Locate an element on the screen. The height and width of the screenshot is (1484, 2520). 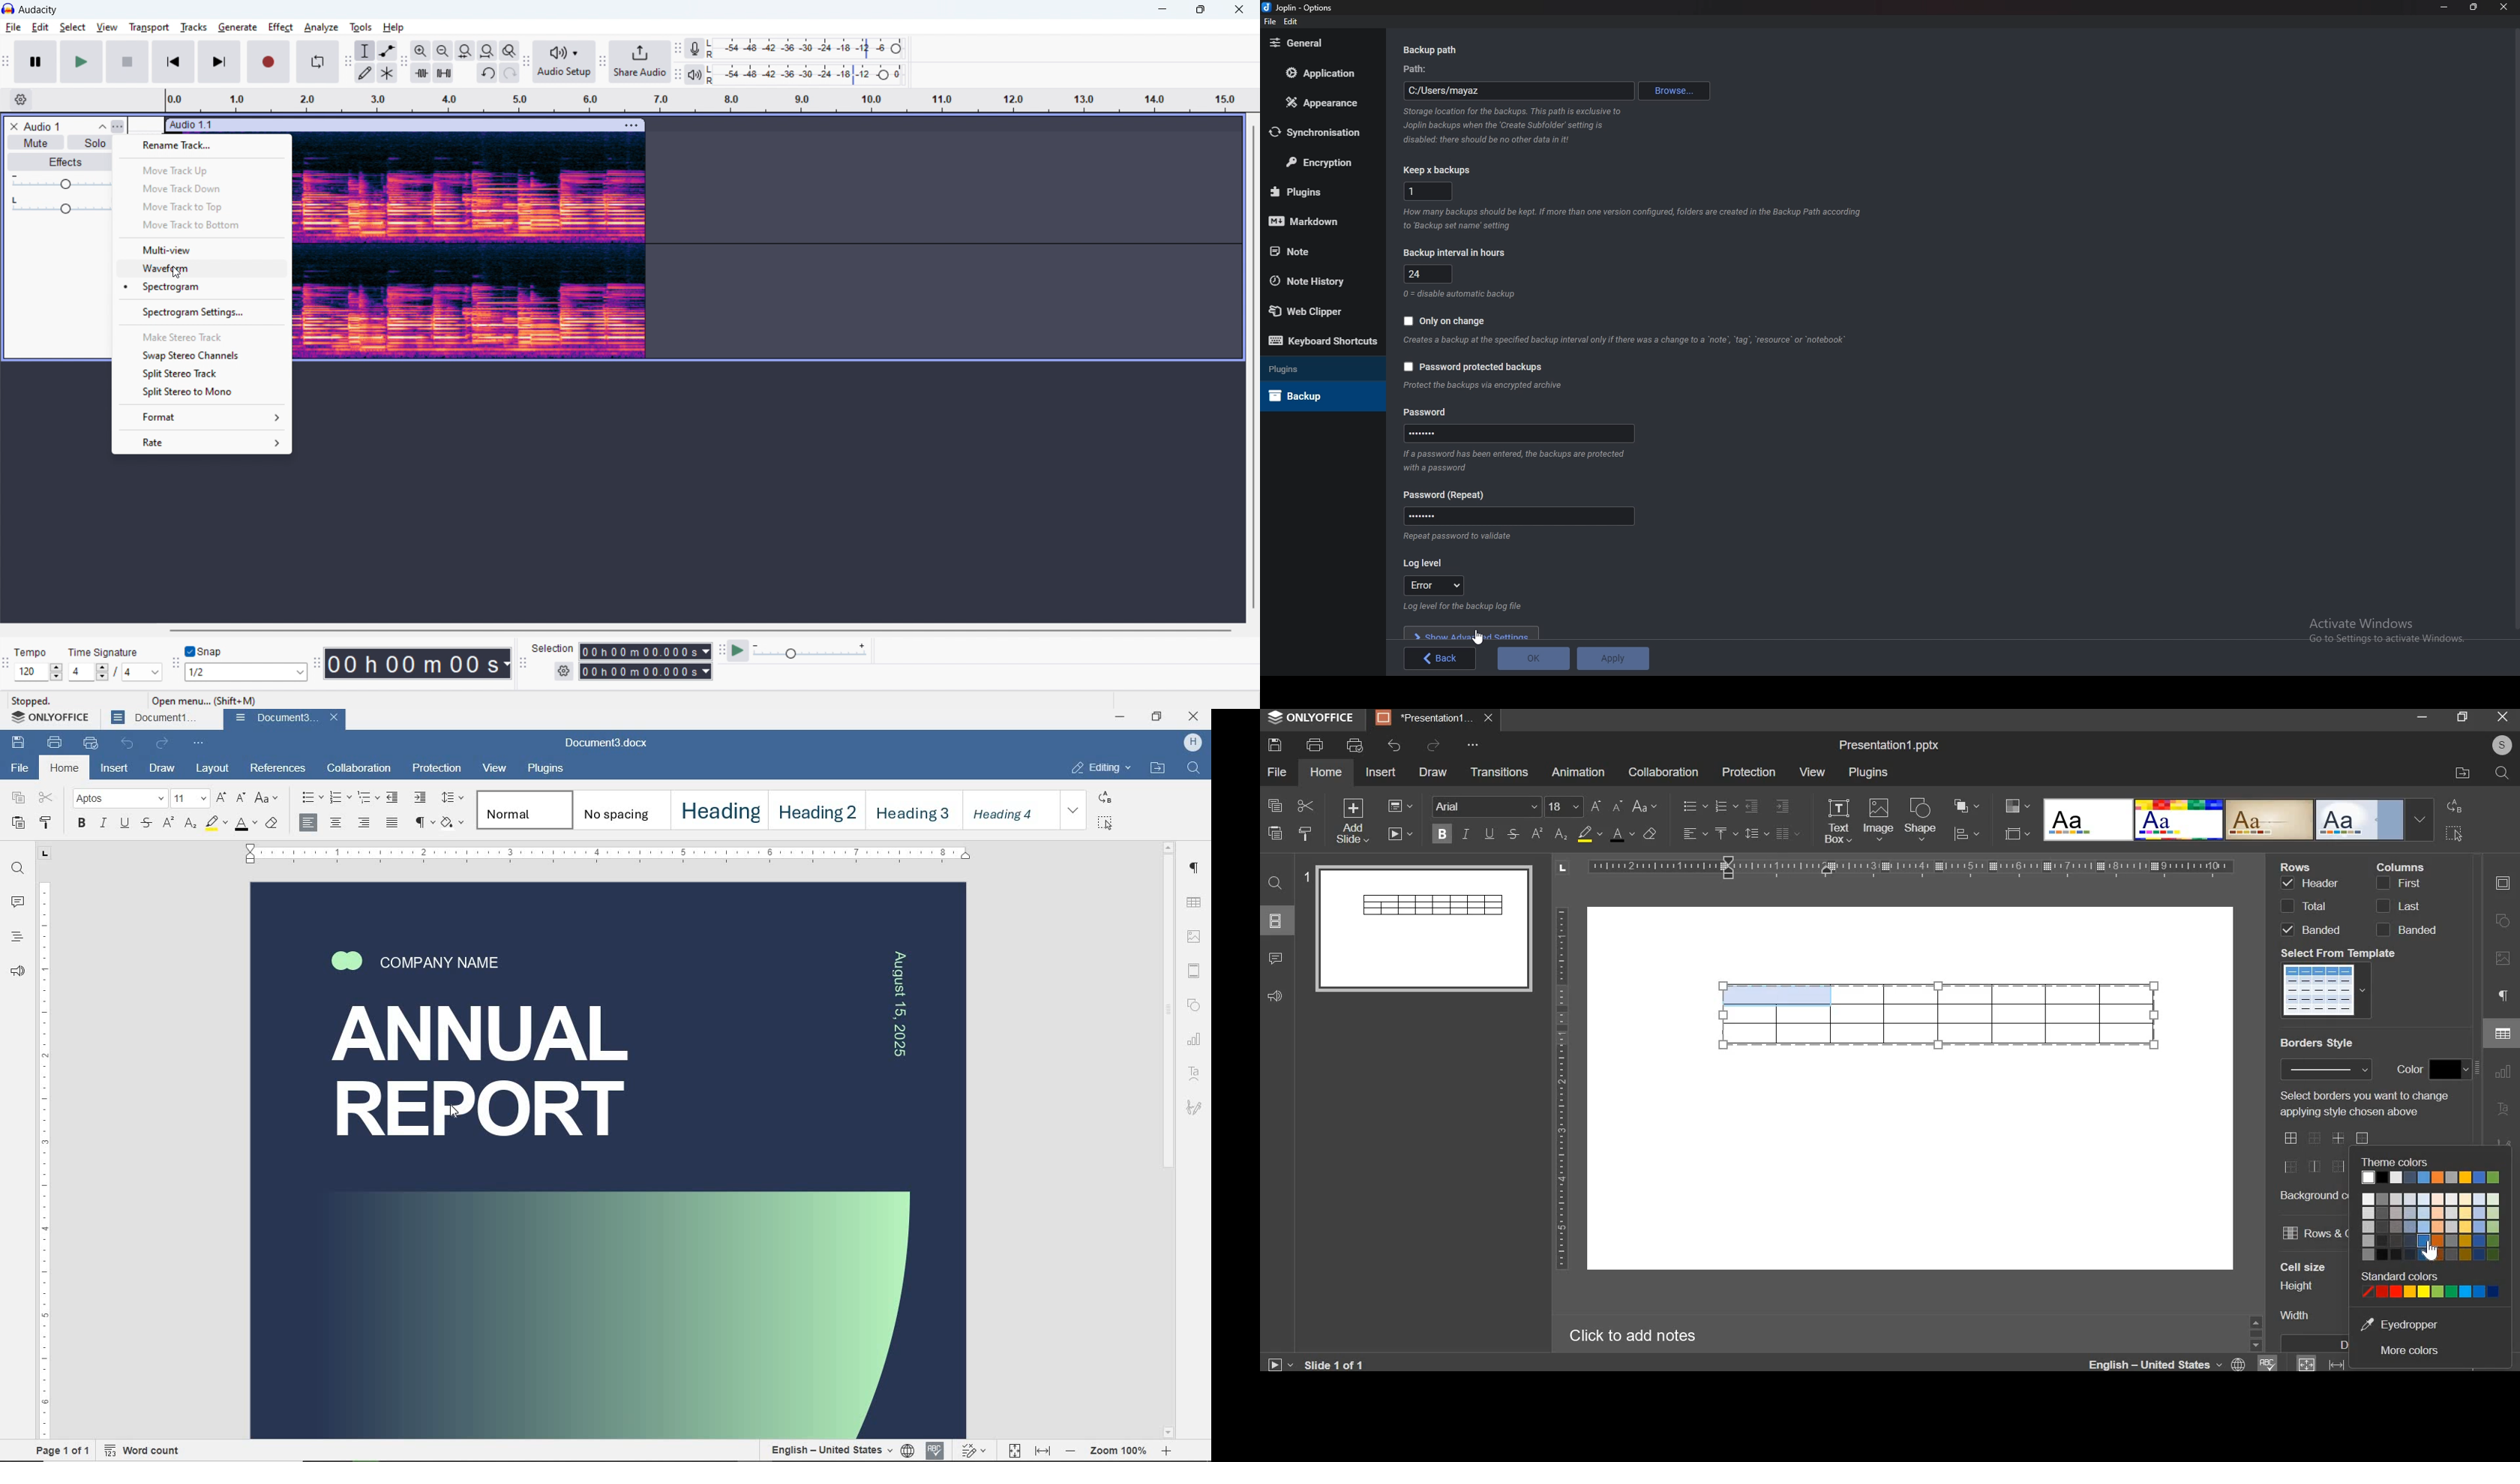
select all is located at coordinates (1104, 823).